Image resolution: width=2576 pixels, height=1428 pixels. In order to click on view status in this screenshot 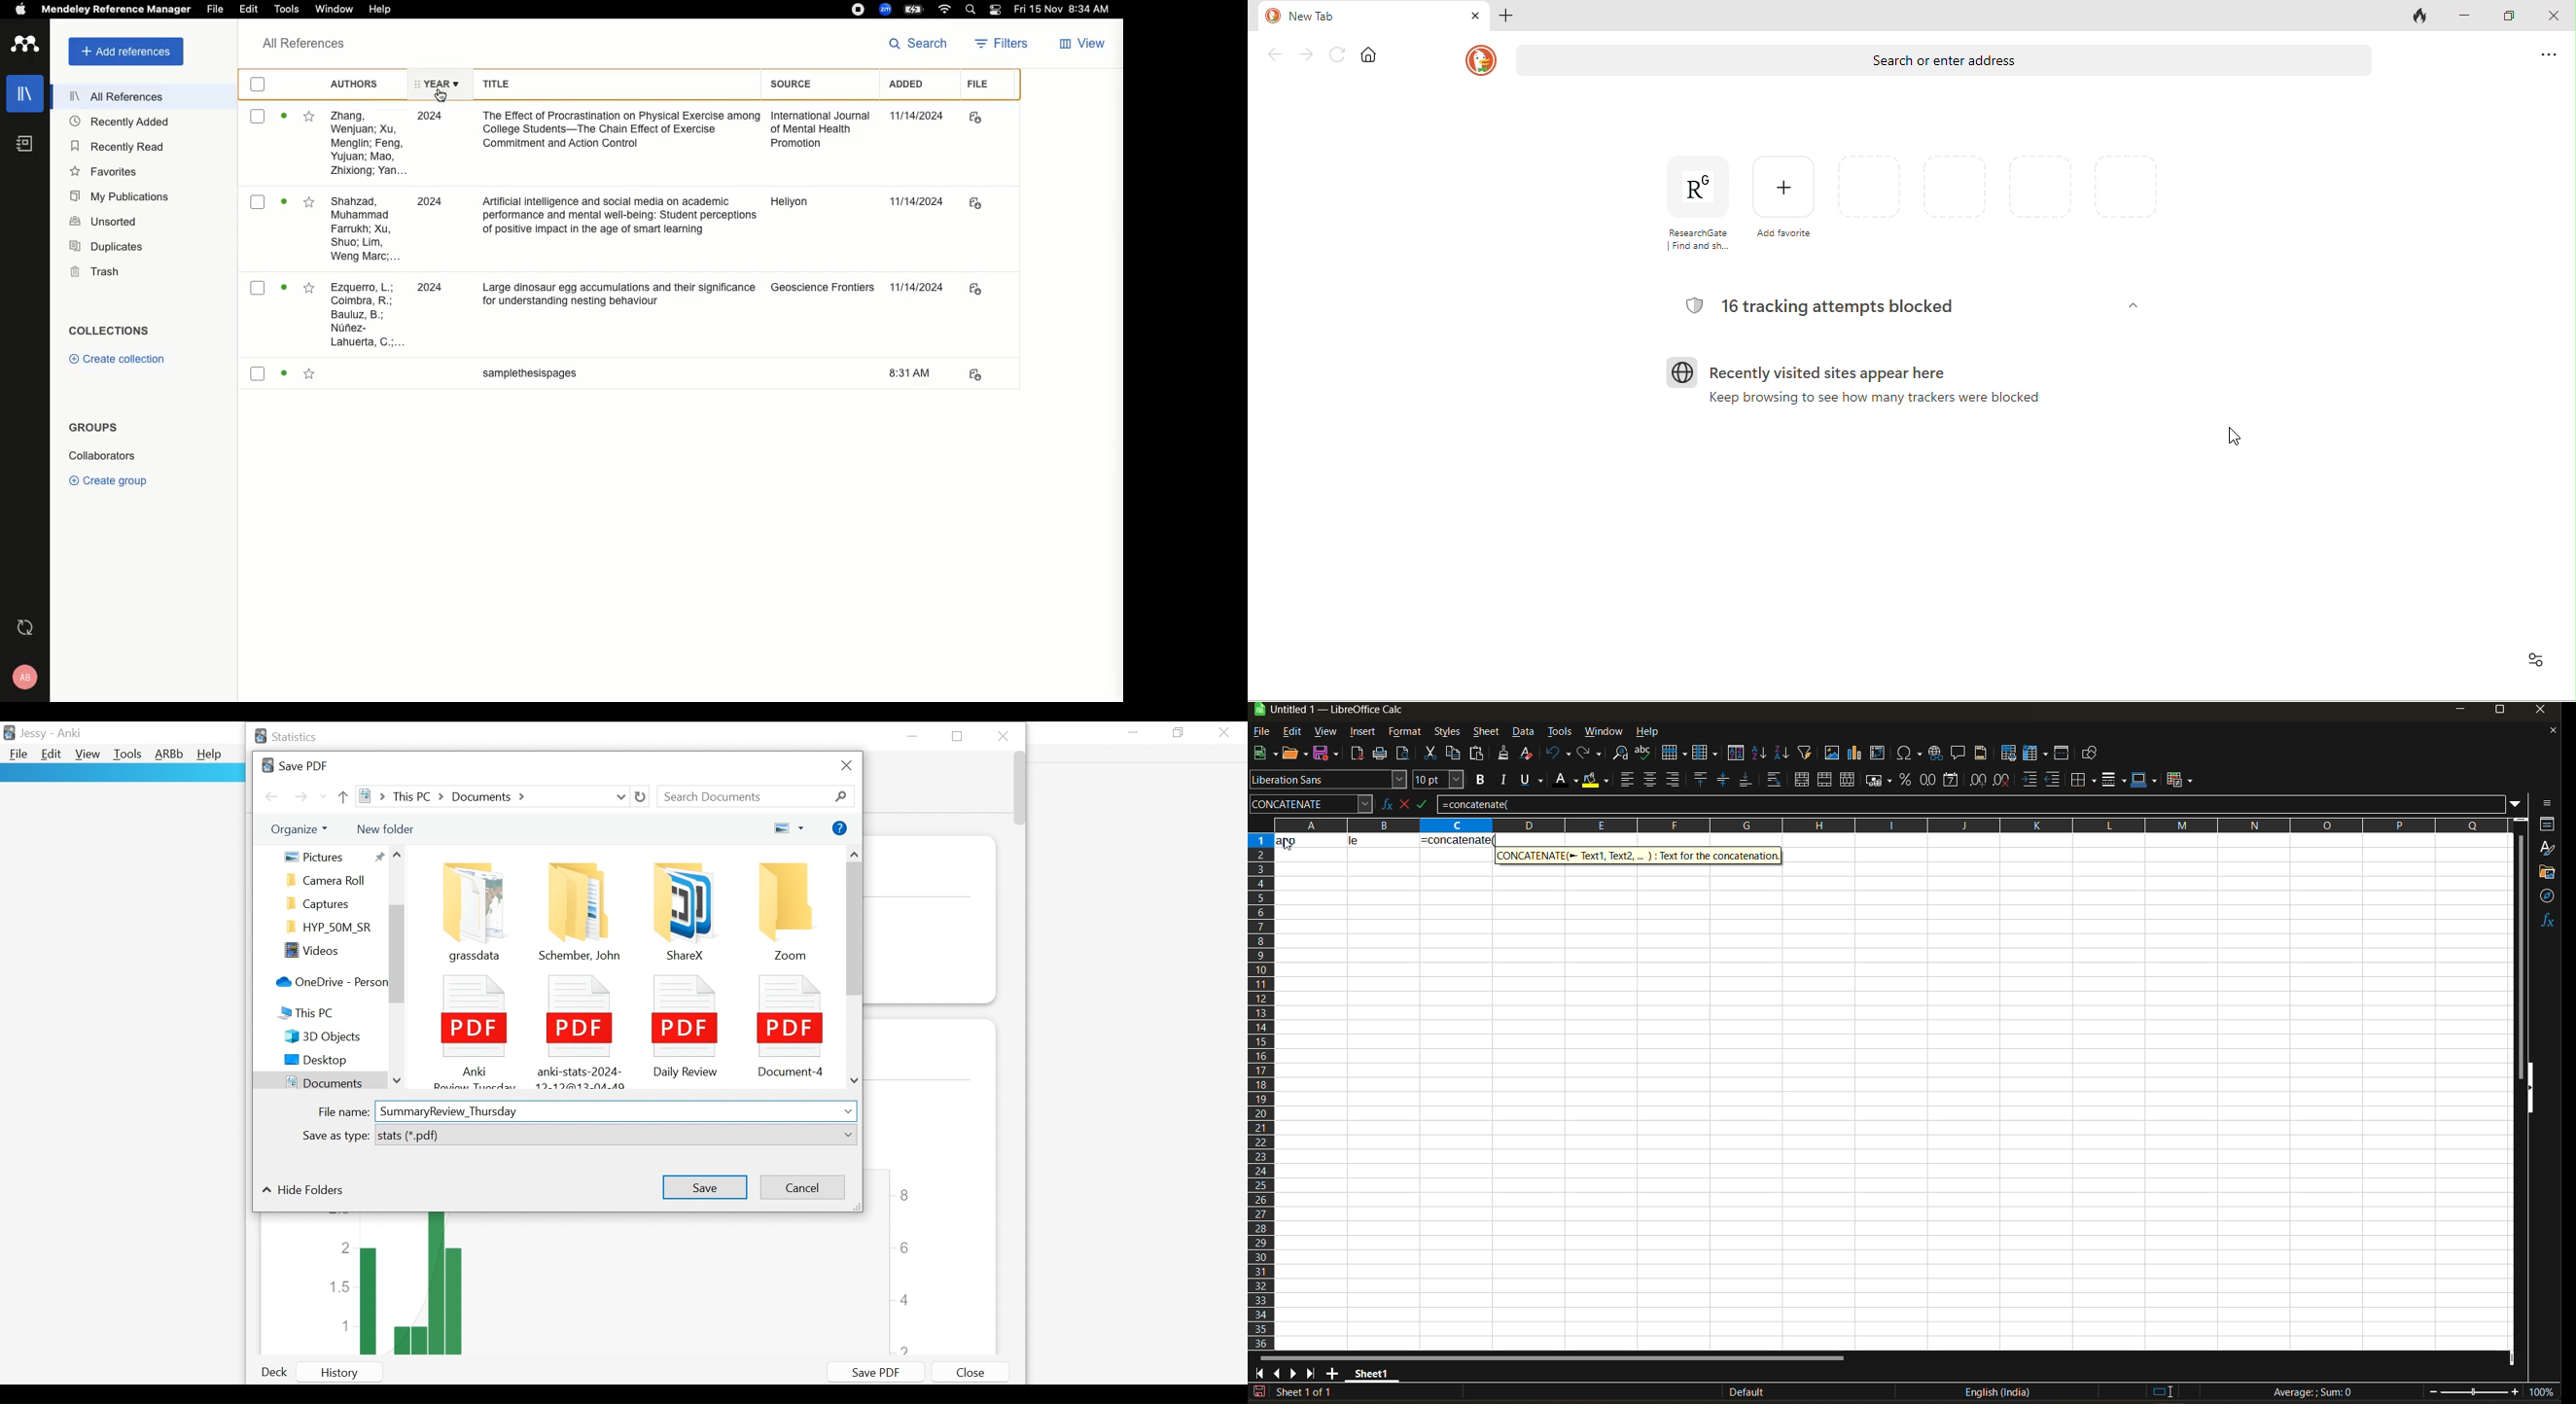, I will do `click(285, 204)`.